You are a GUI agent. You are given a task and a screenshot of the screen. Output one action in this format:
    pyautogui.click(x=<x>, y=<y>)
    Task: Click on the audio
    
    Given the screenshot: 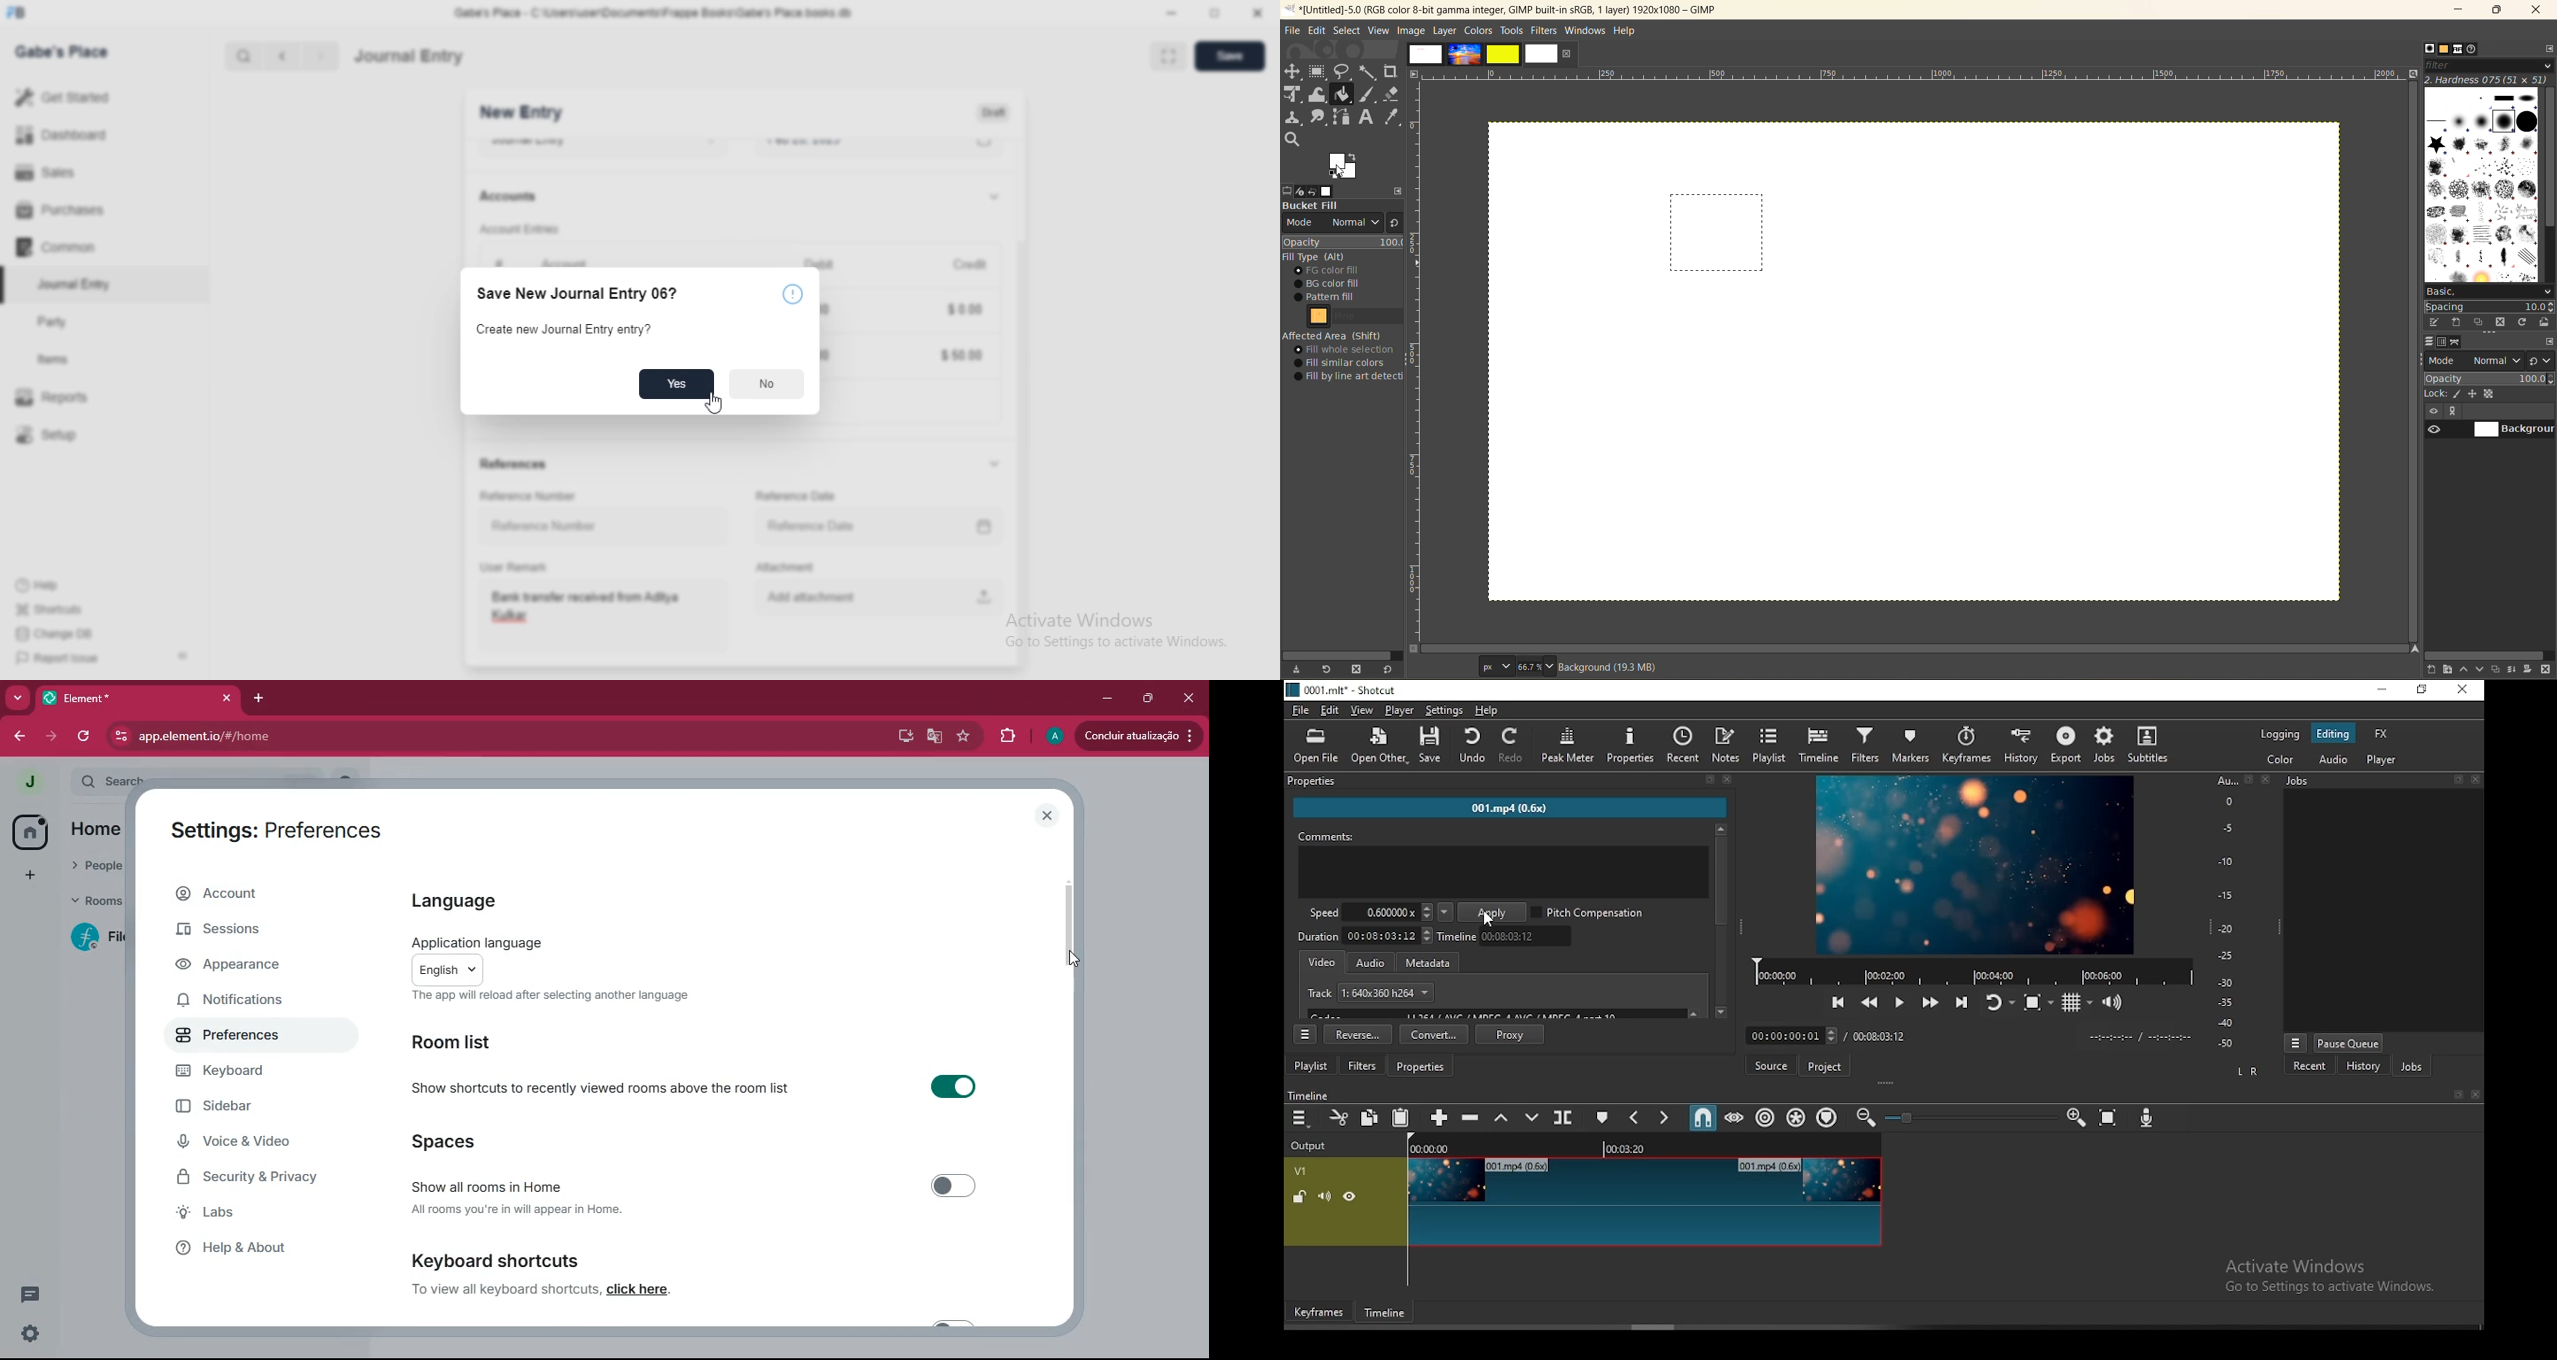 What is the action you would take?
    pyautogui.click(x=1369, y=962)
    